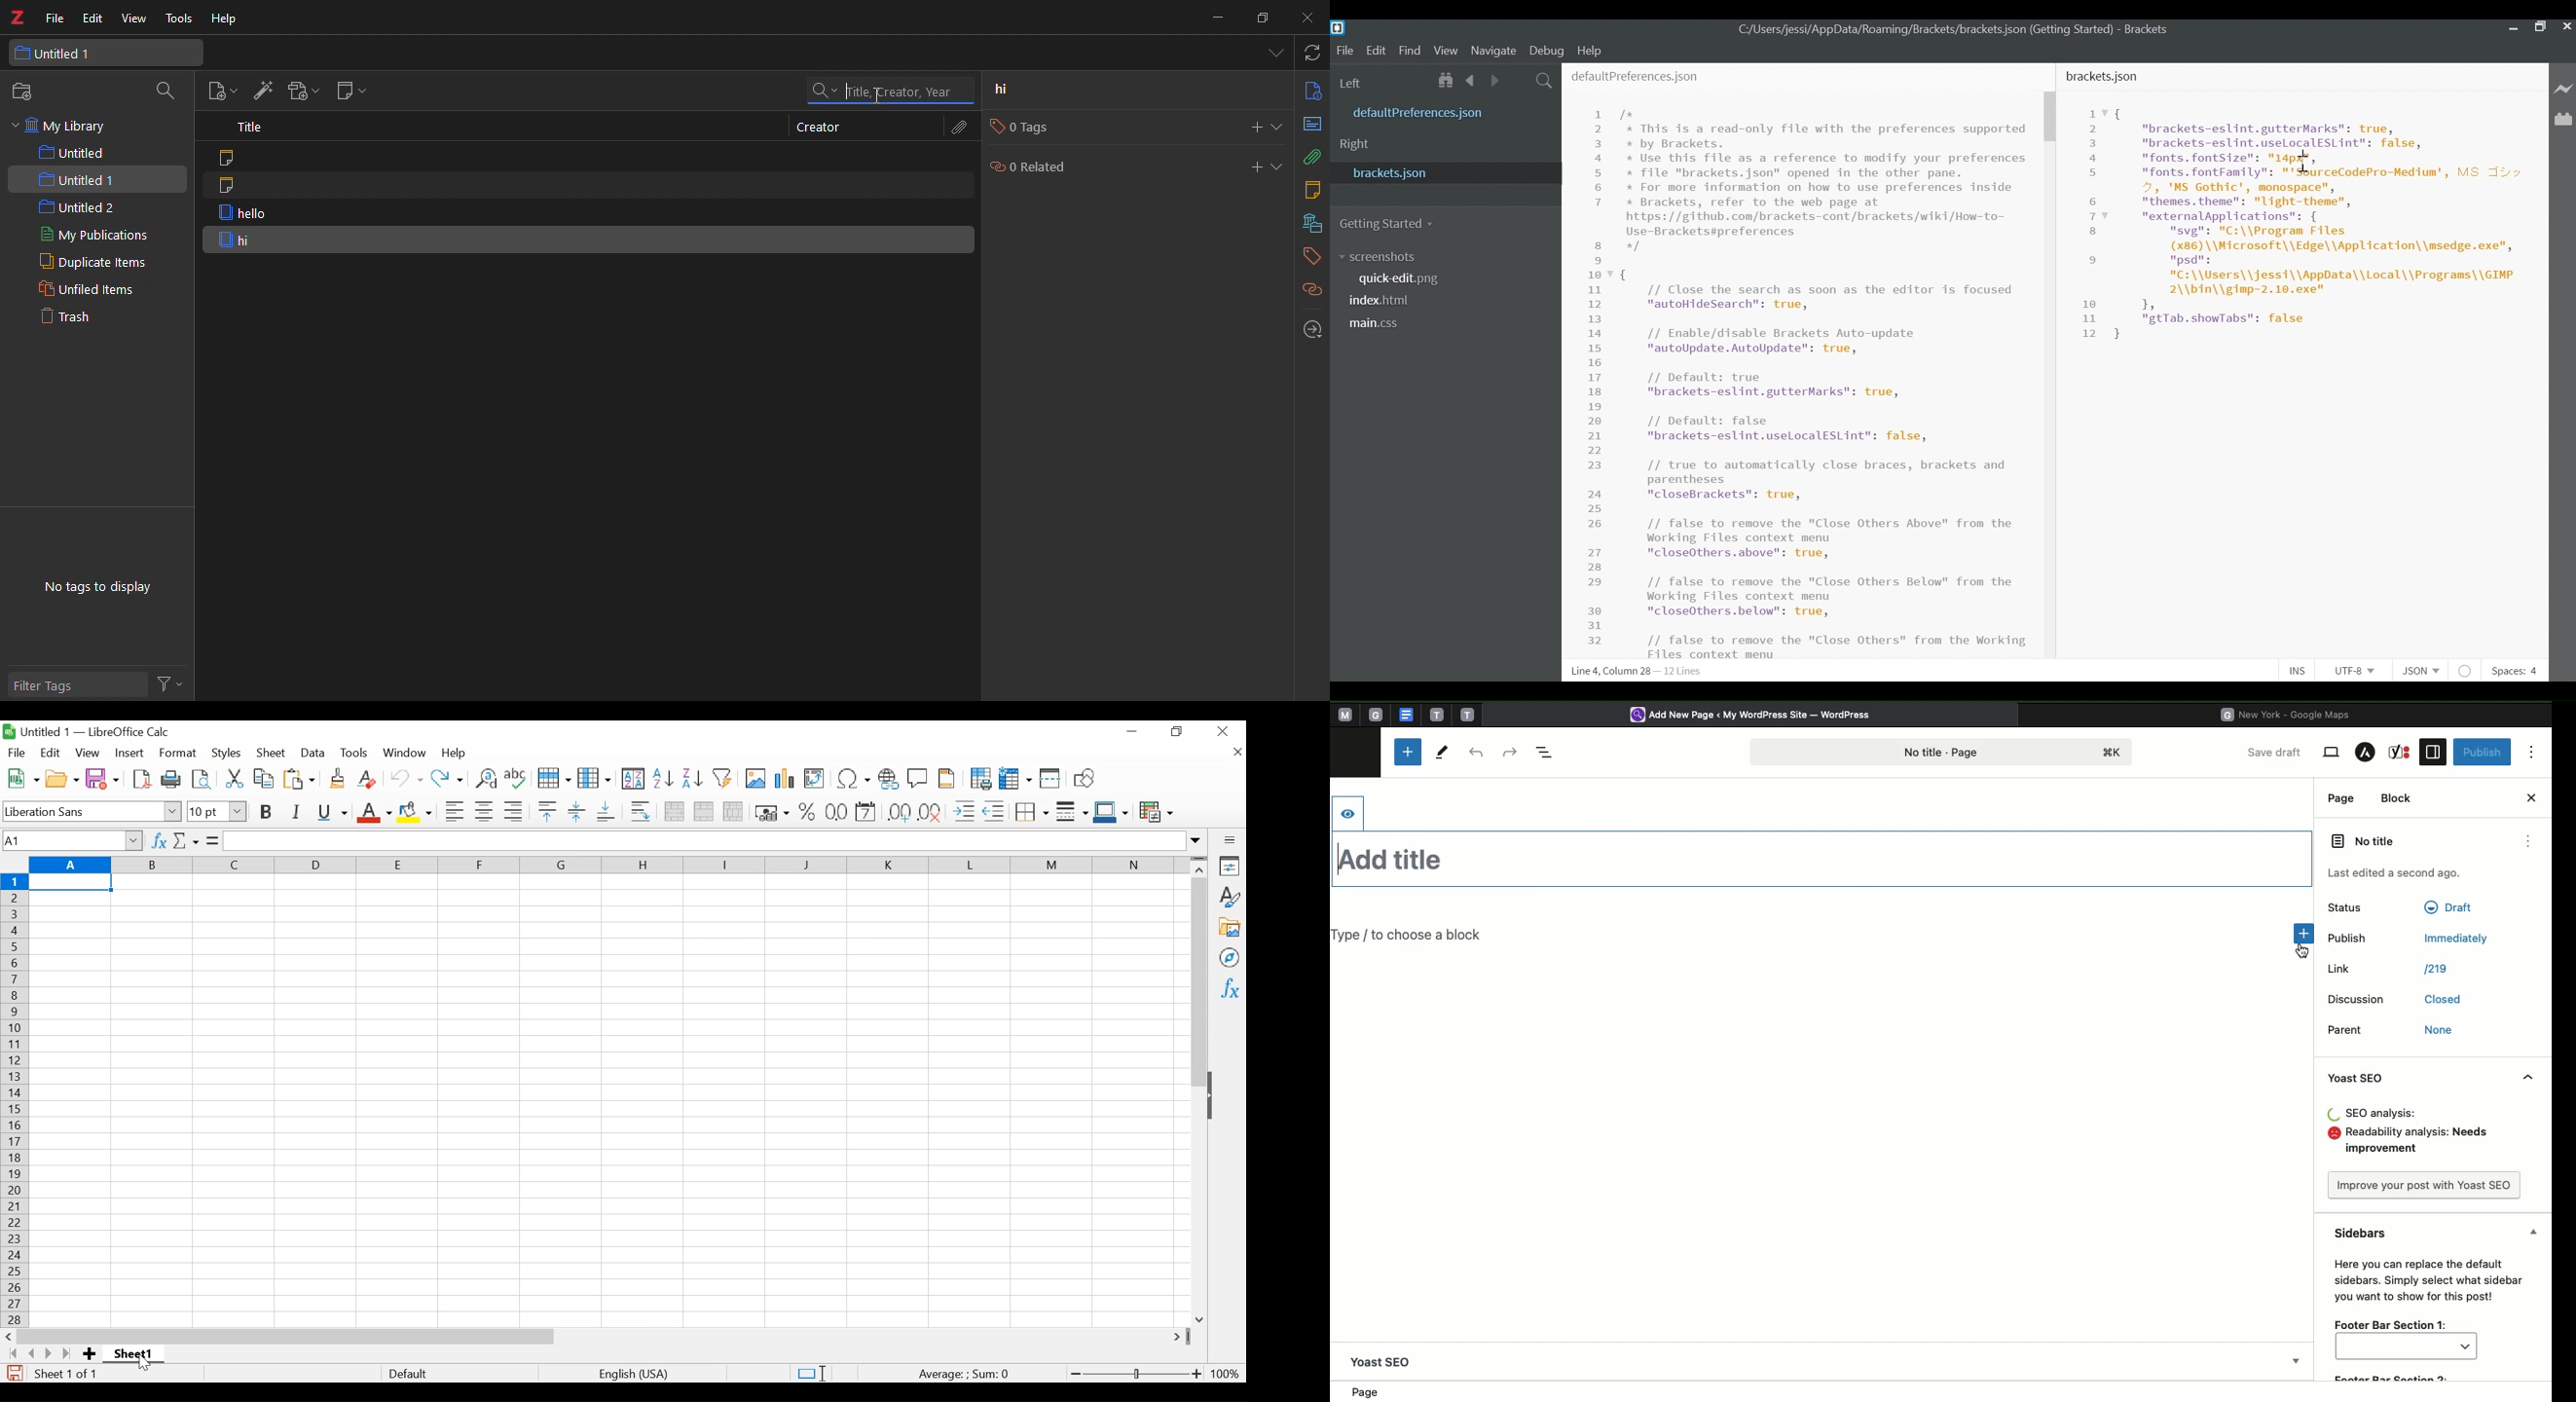 This screenshot has height=1428, width=2576. I want to click on Border Color, so click(1111, 813).